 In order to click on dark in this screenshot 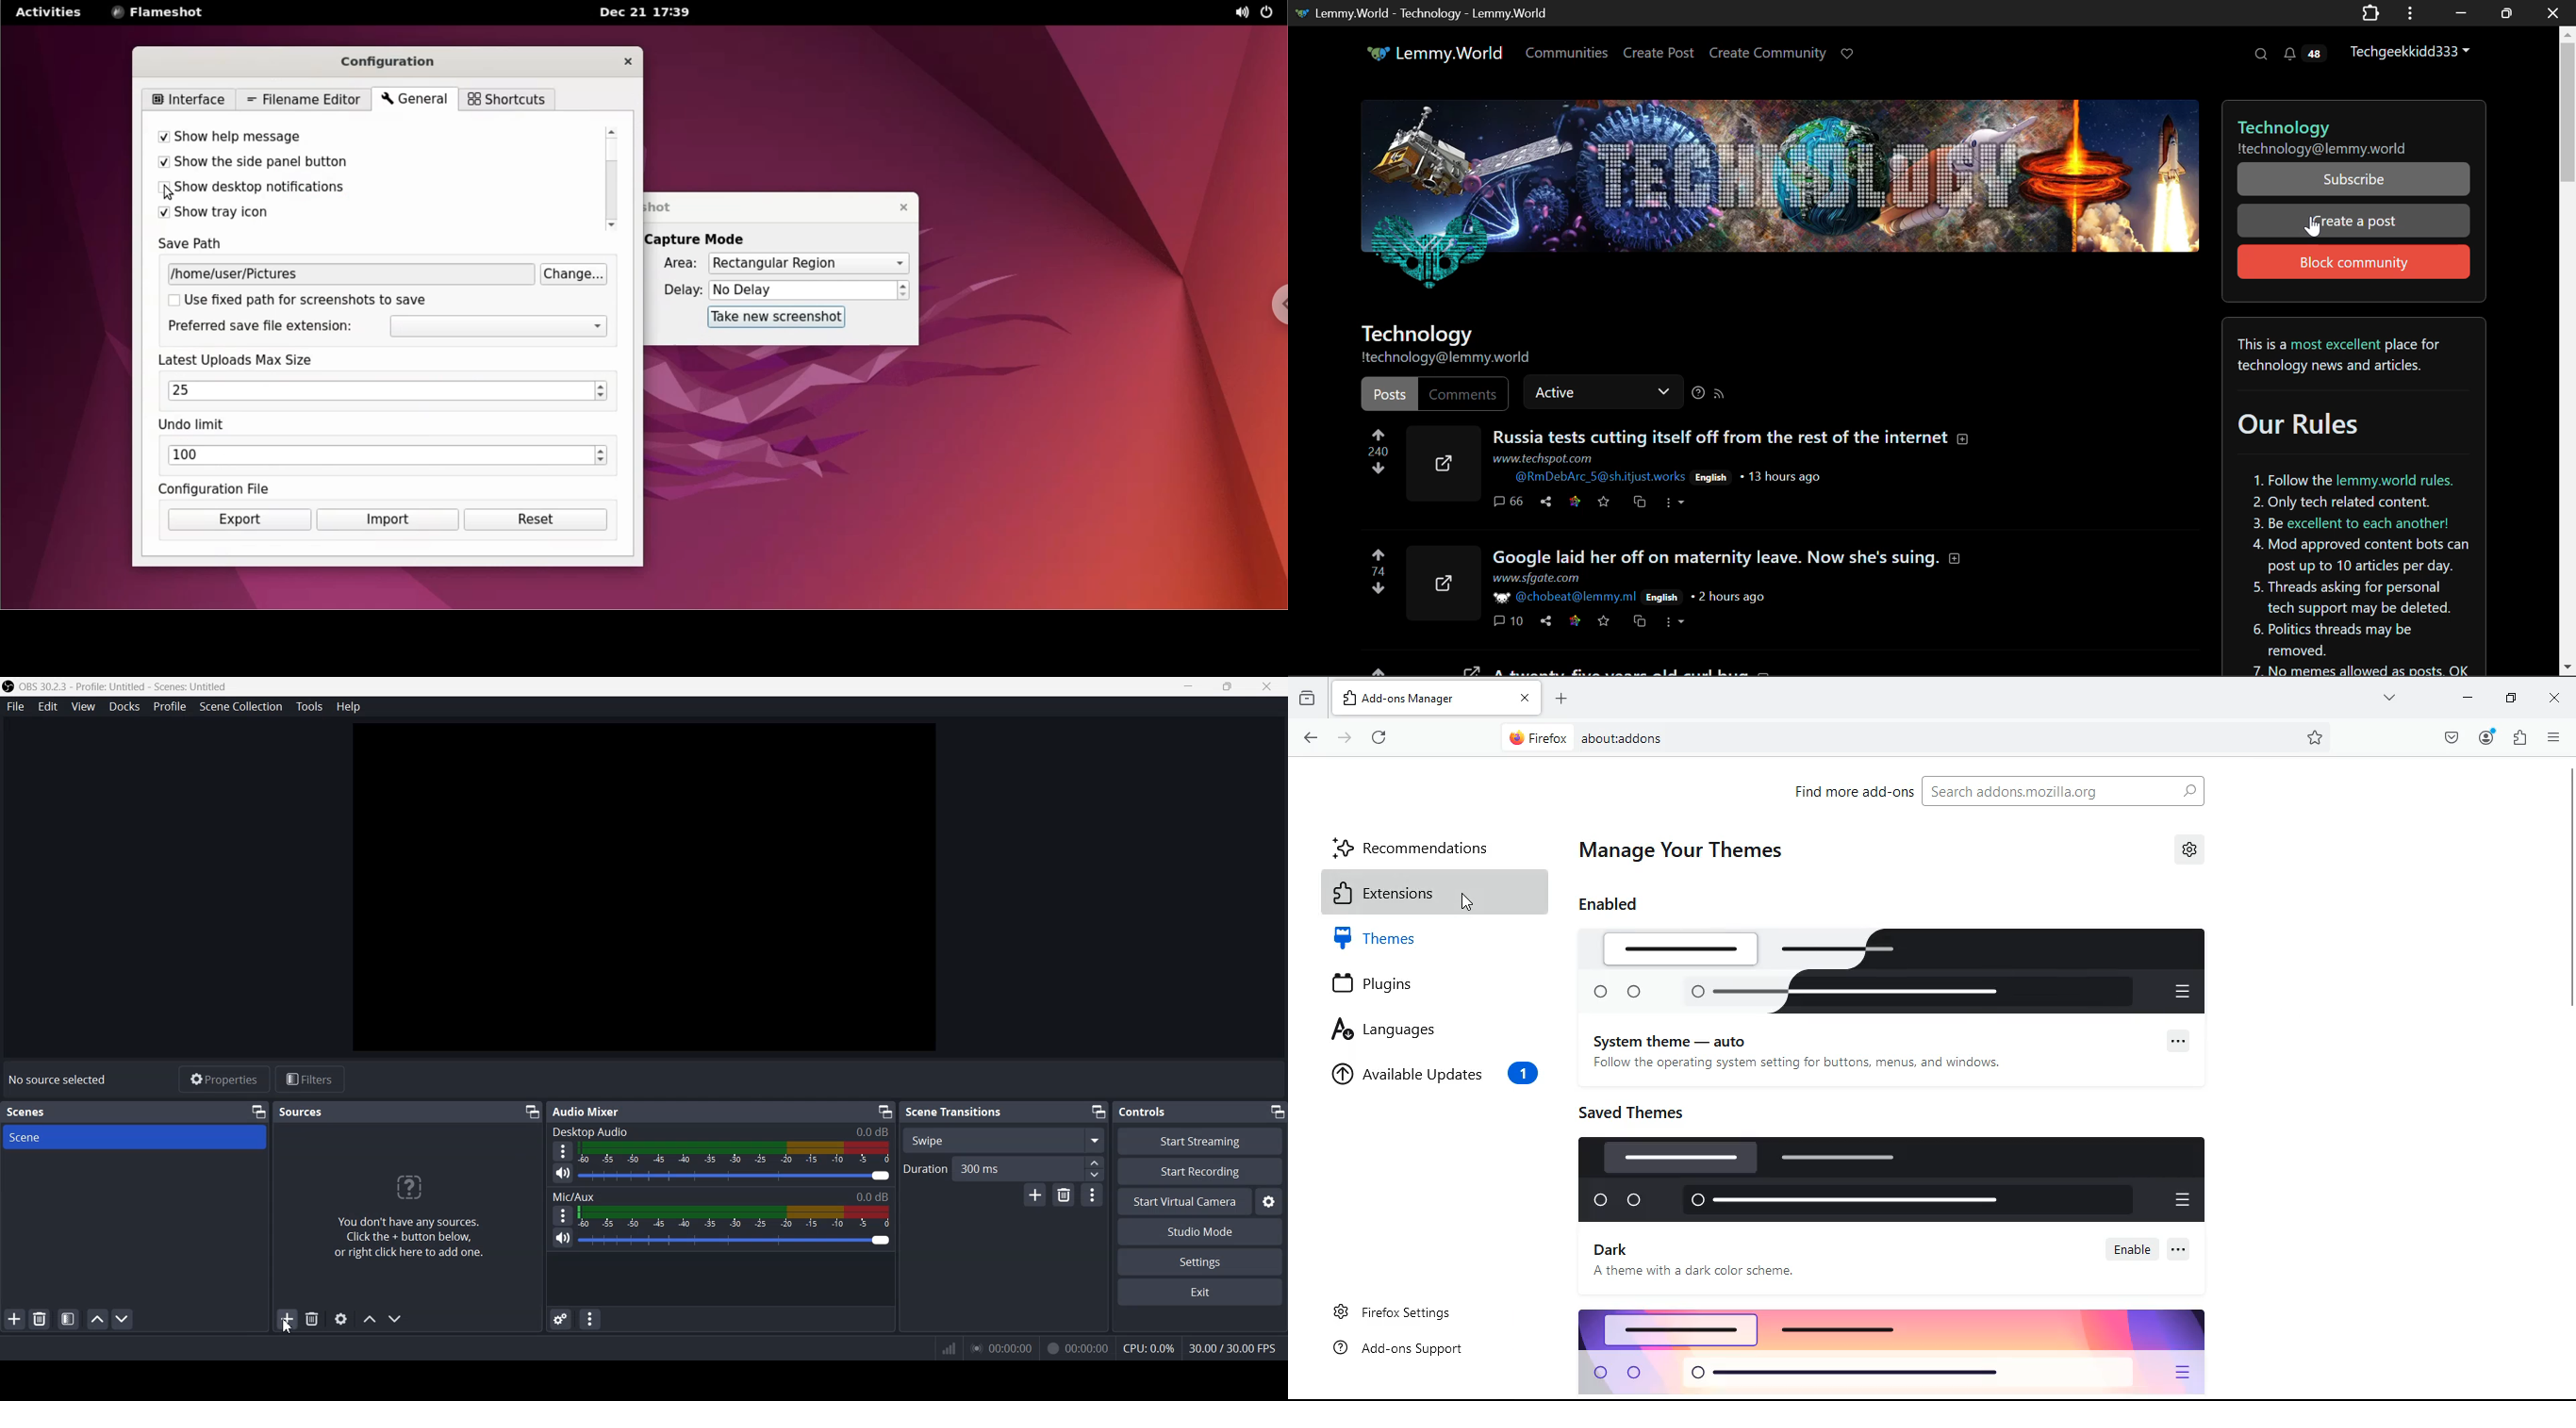, I will do `click(1611, 1250)`.